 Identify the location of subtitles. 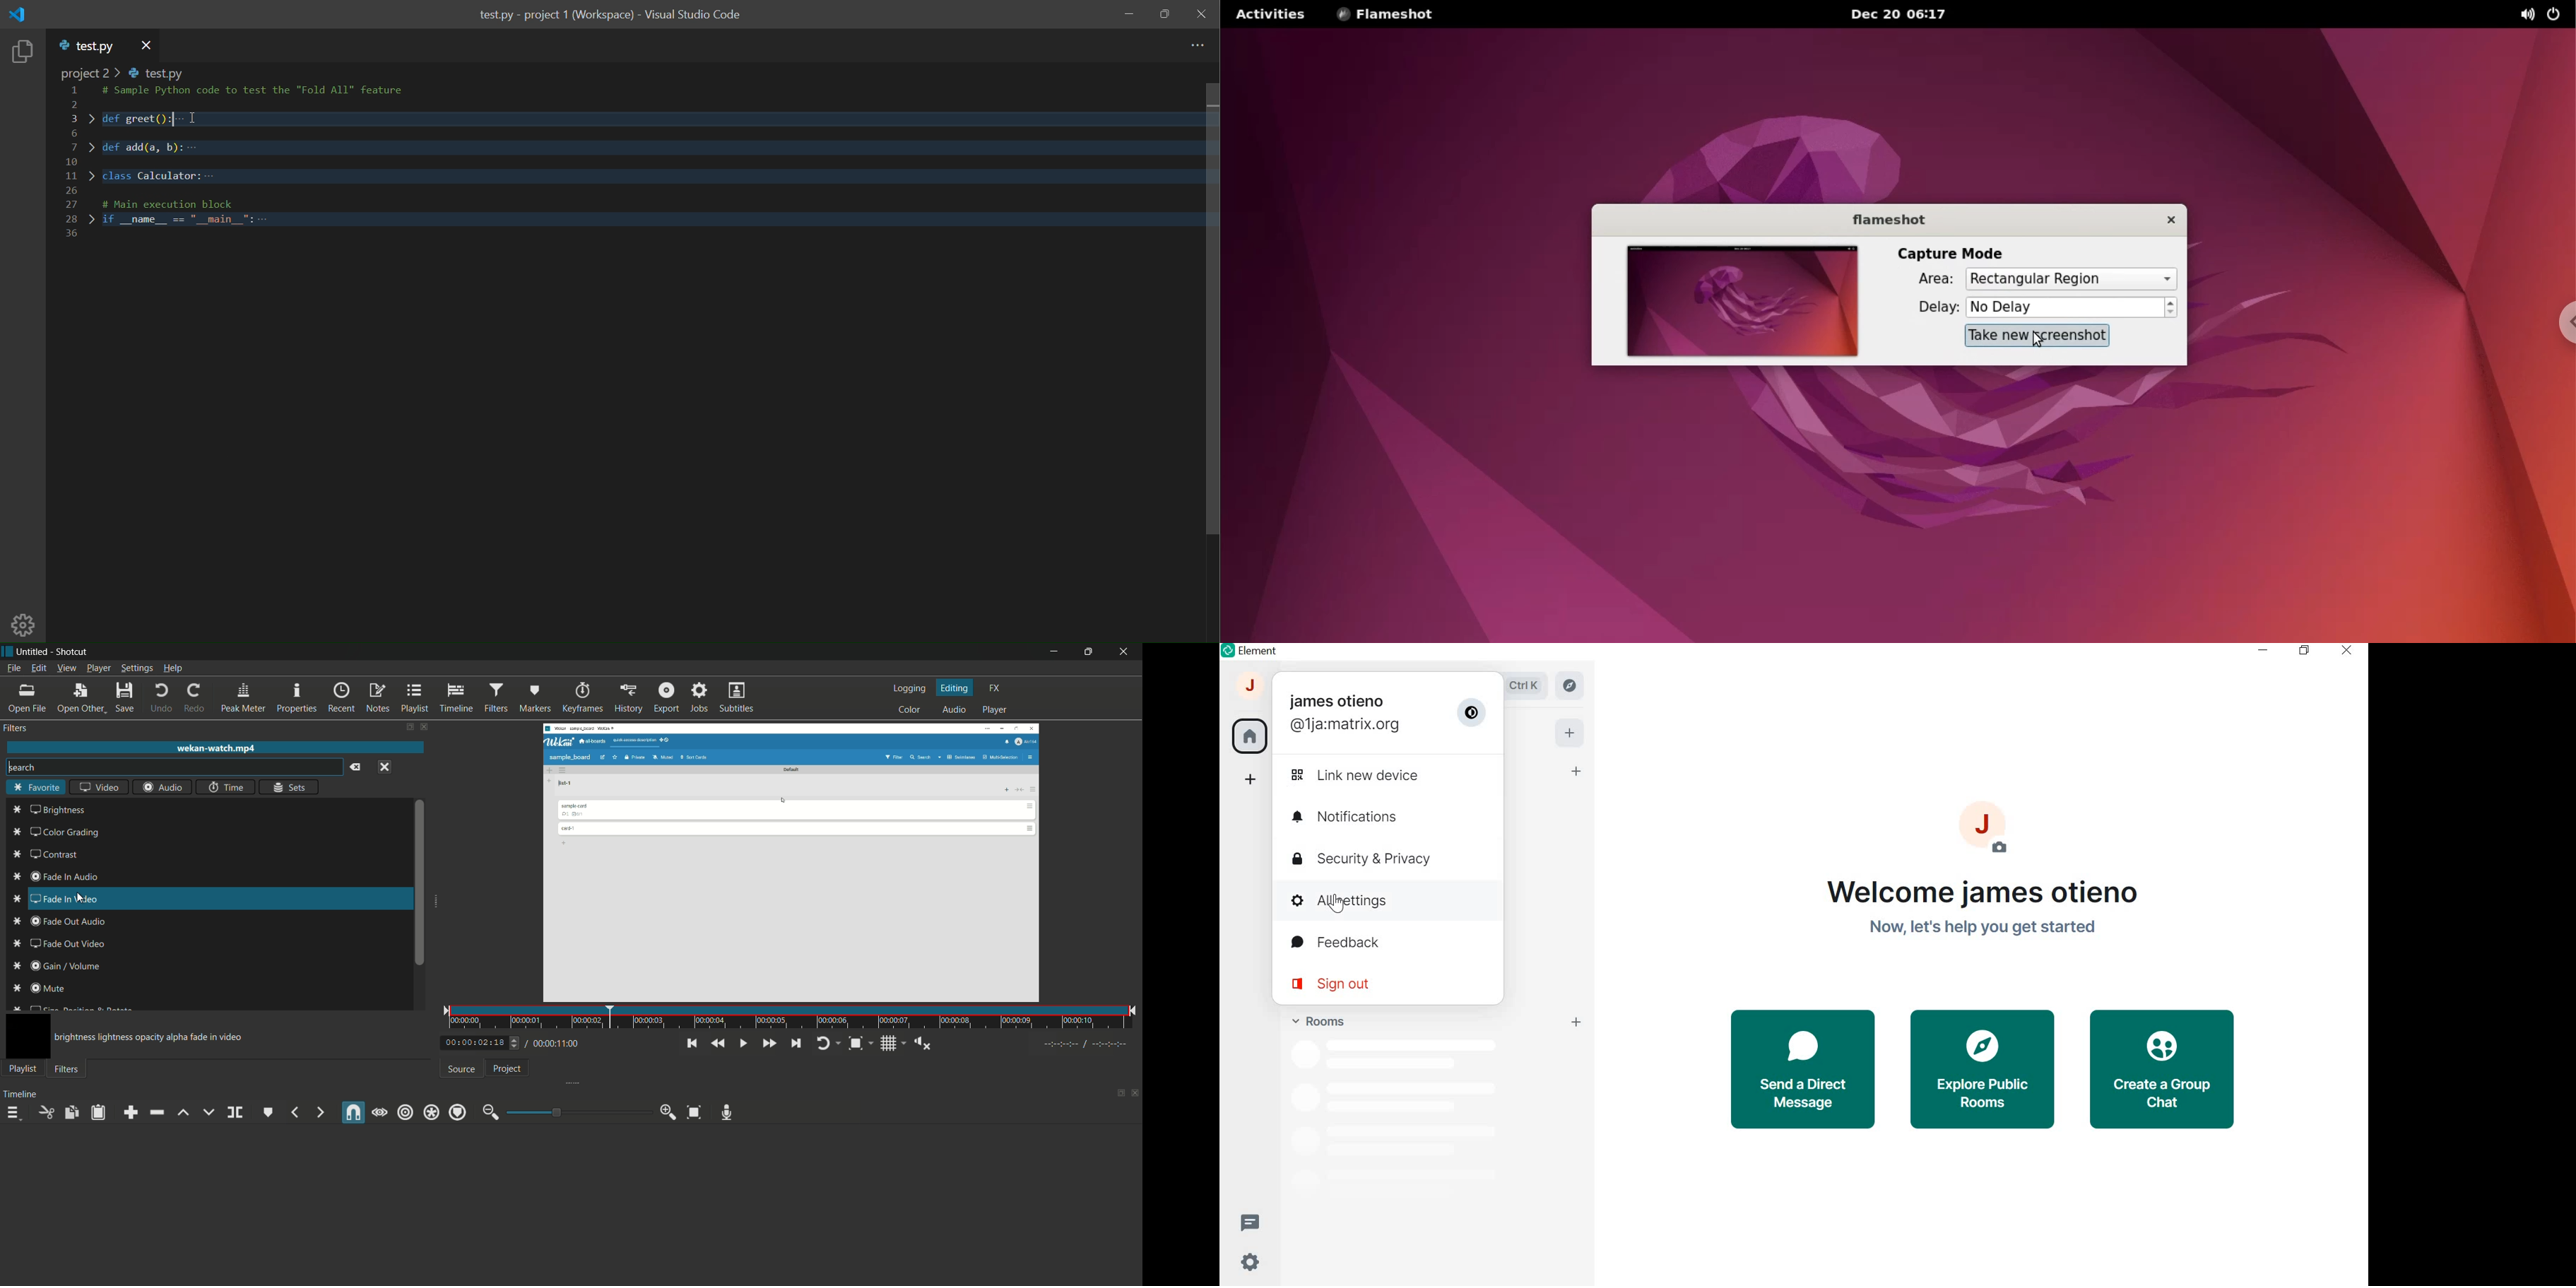
(738, 698).